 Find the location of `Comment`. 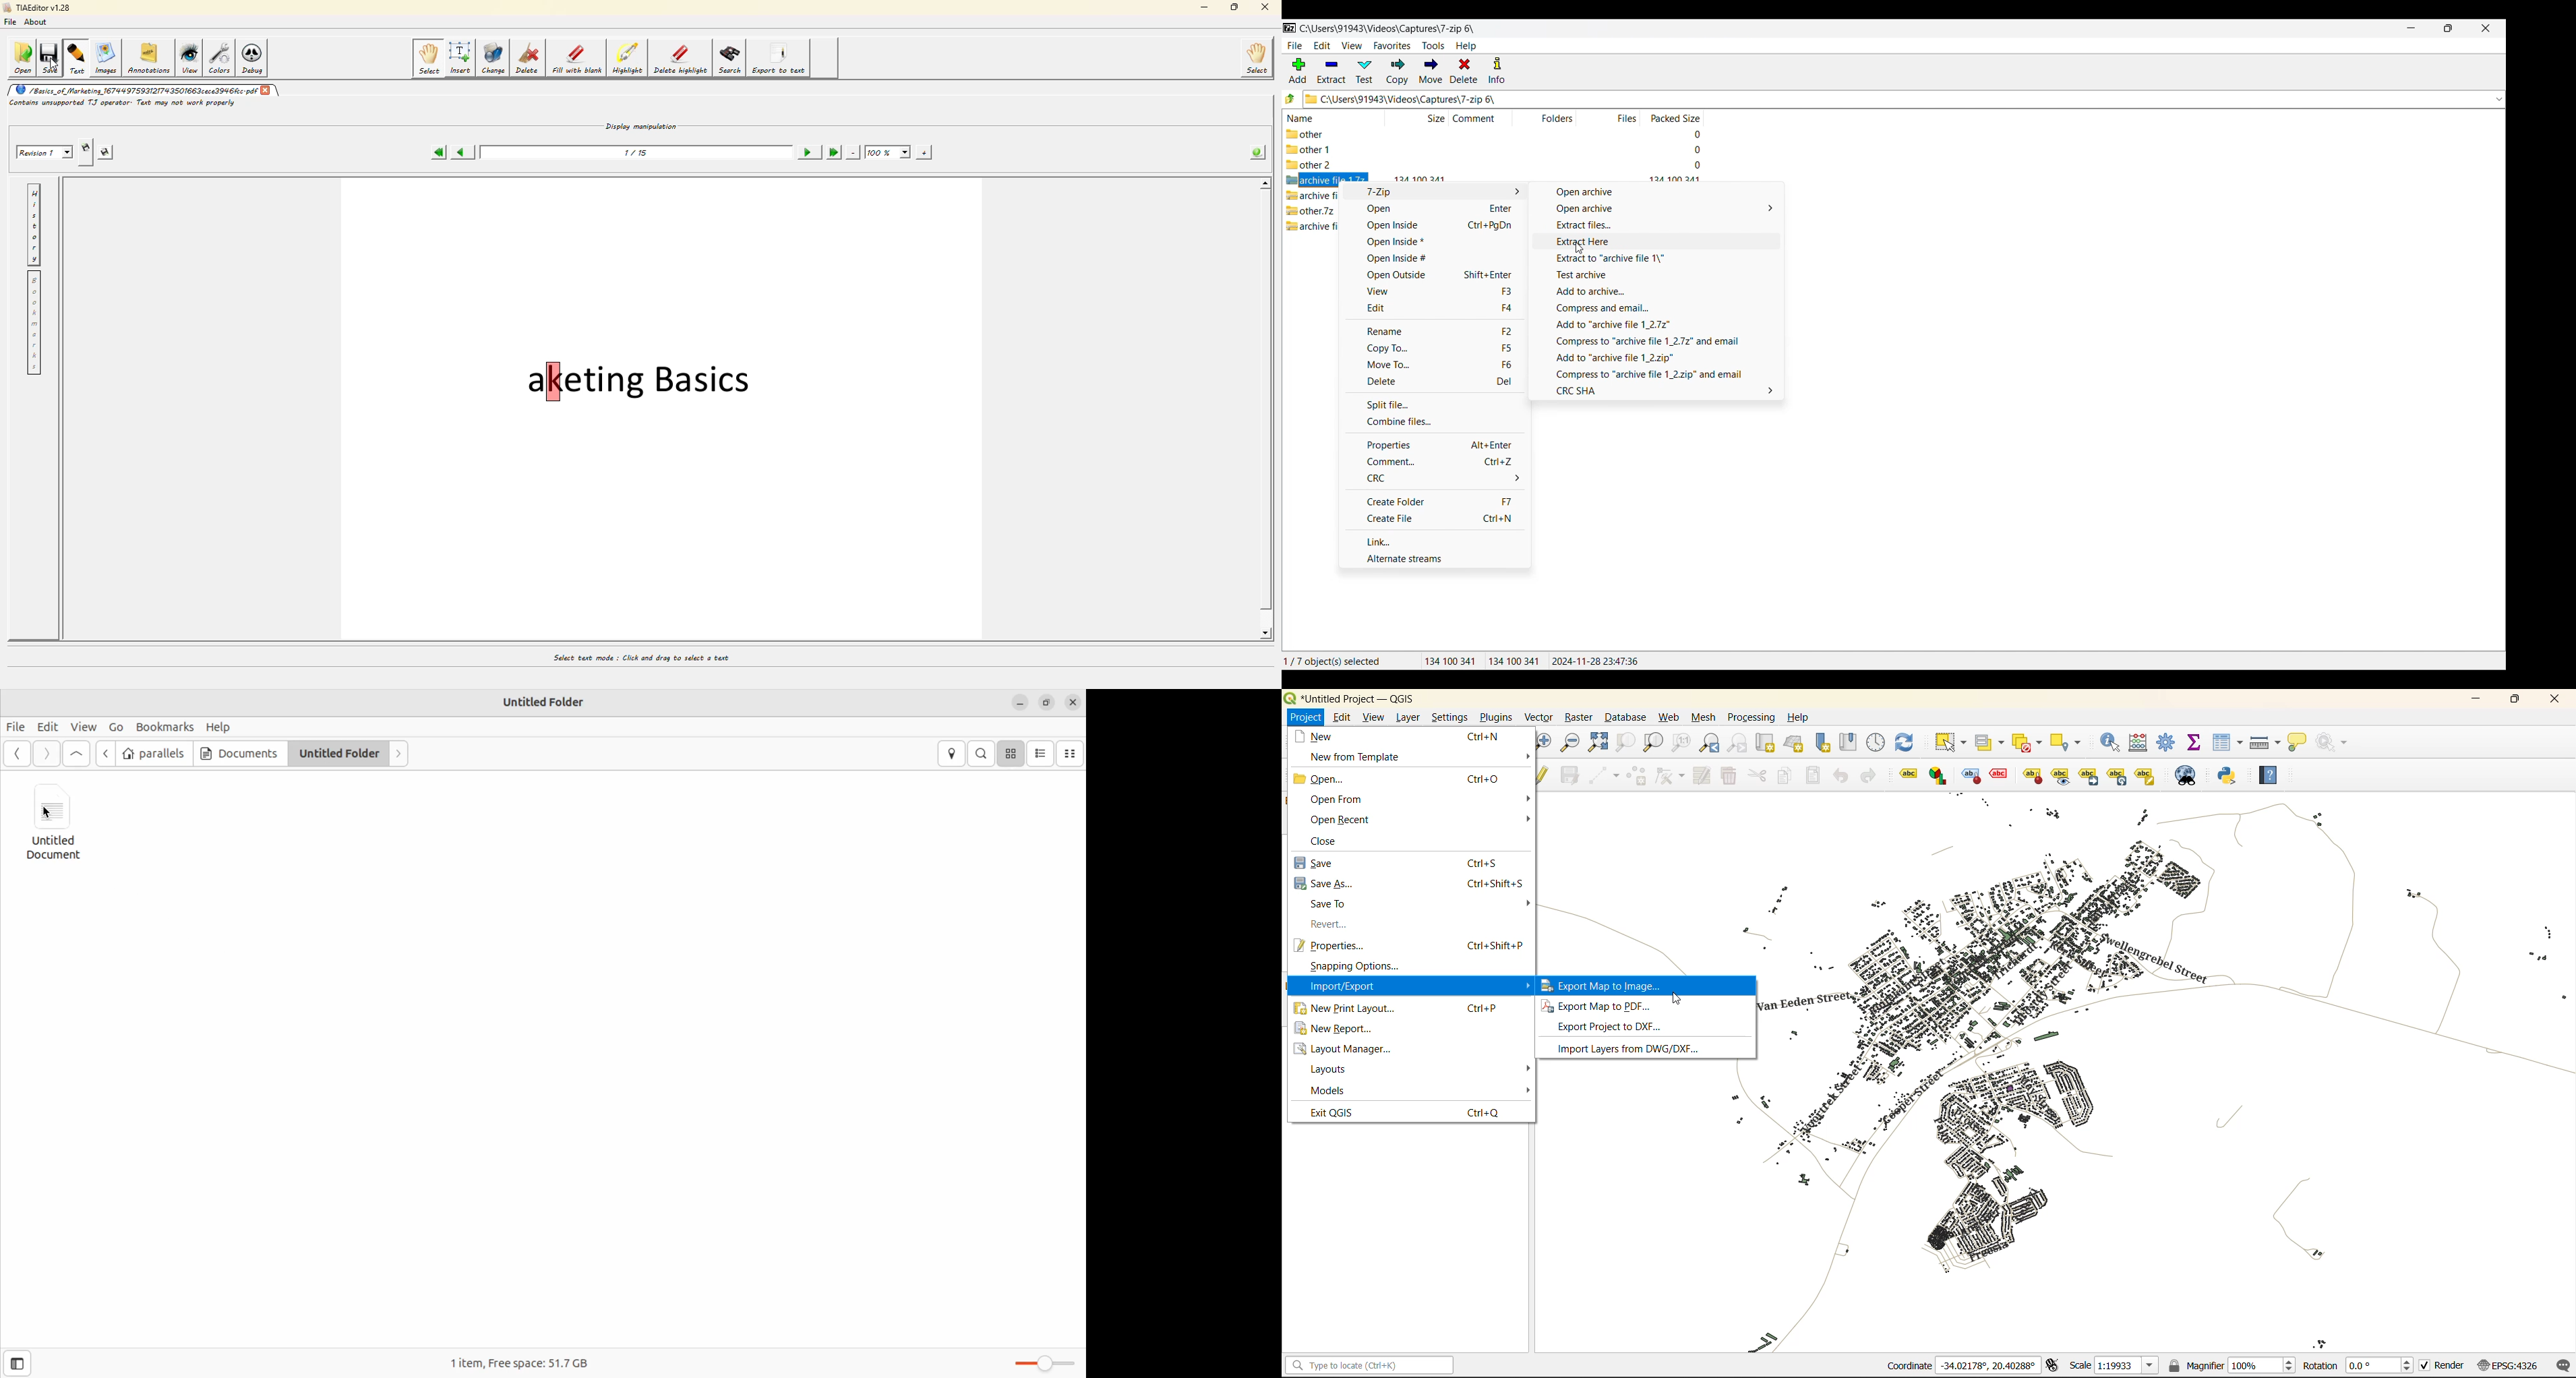

Comment is located at coordinates (1435, 462).